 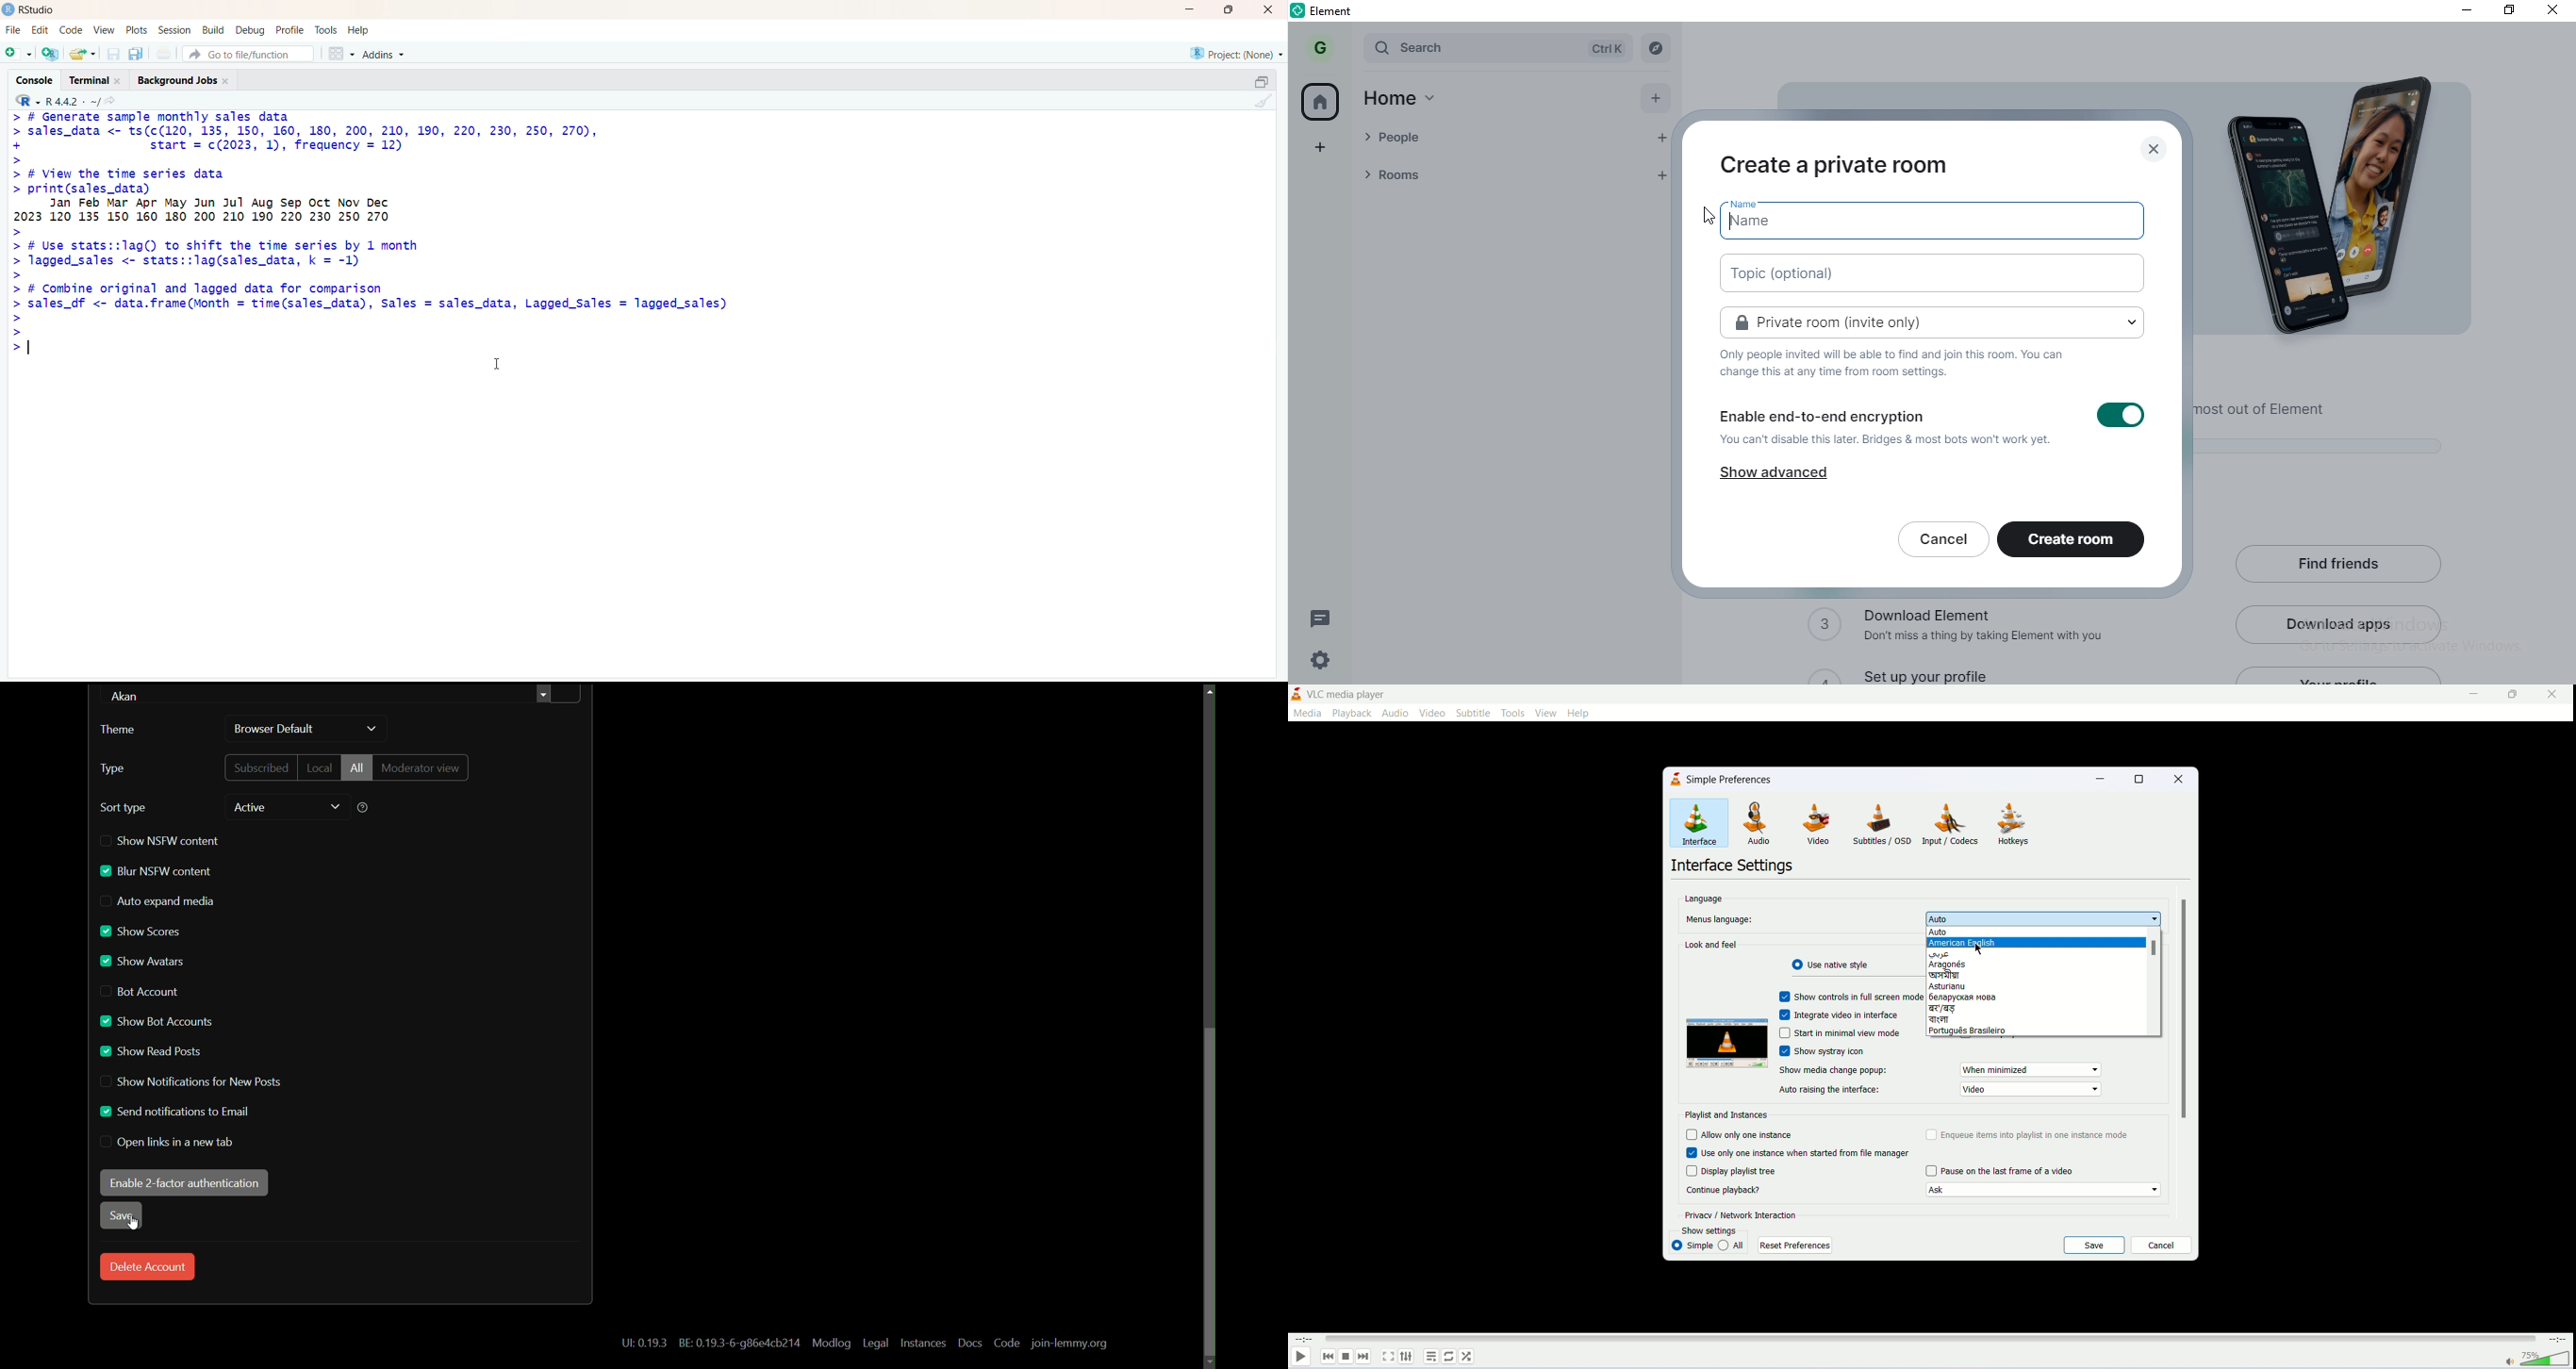 I want to click on close, so click(x=2176, y=778).